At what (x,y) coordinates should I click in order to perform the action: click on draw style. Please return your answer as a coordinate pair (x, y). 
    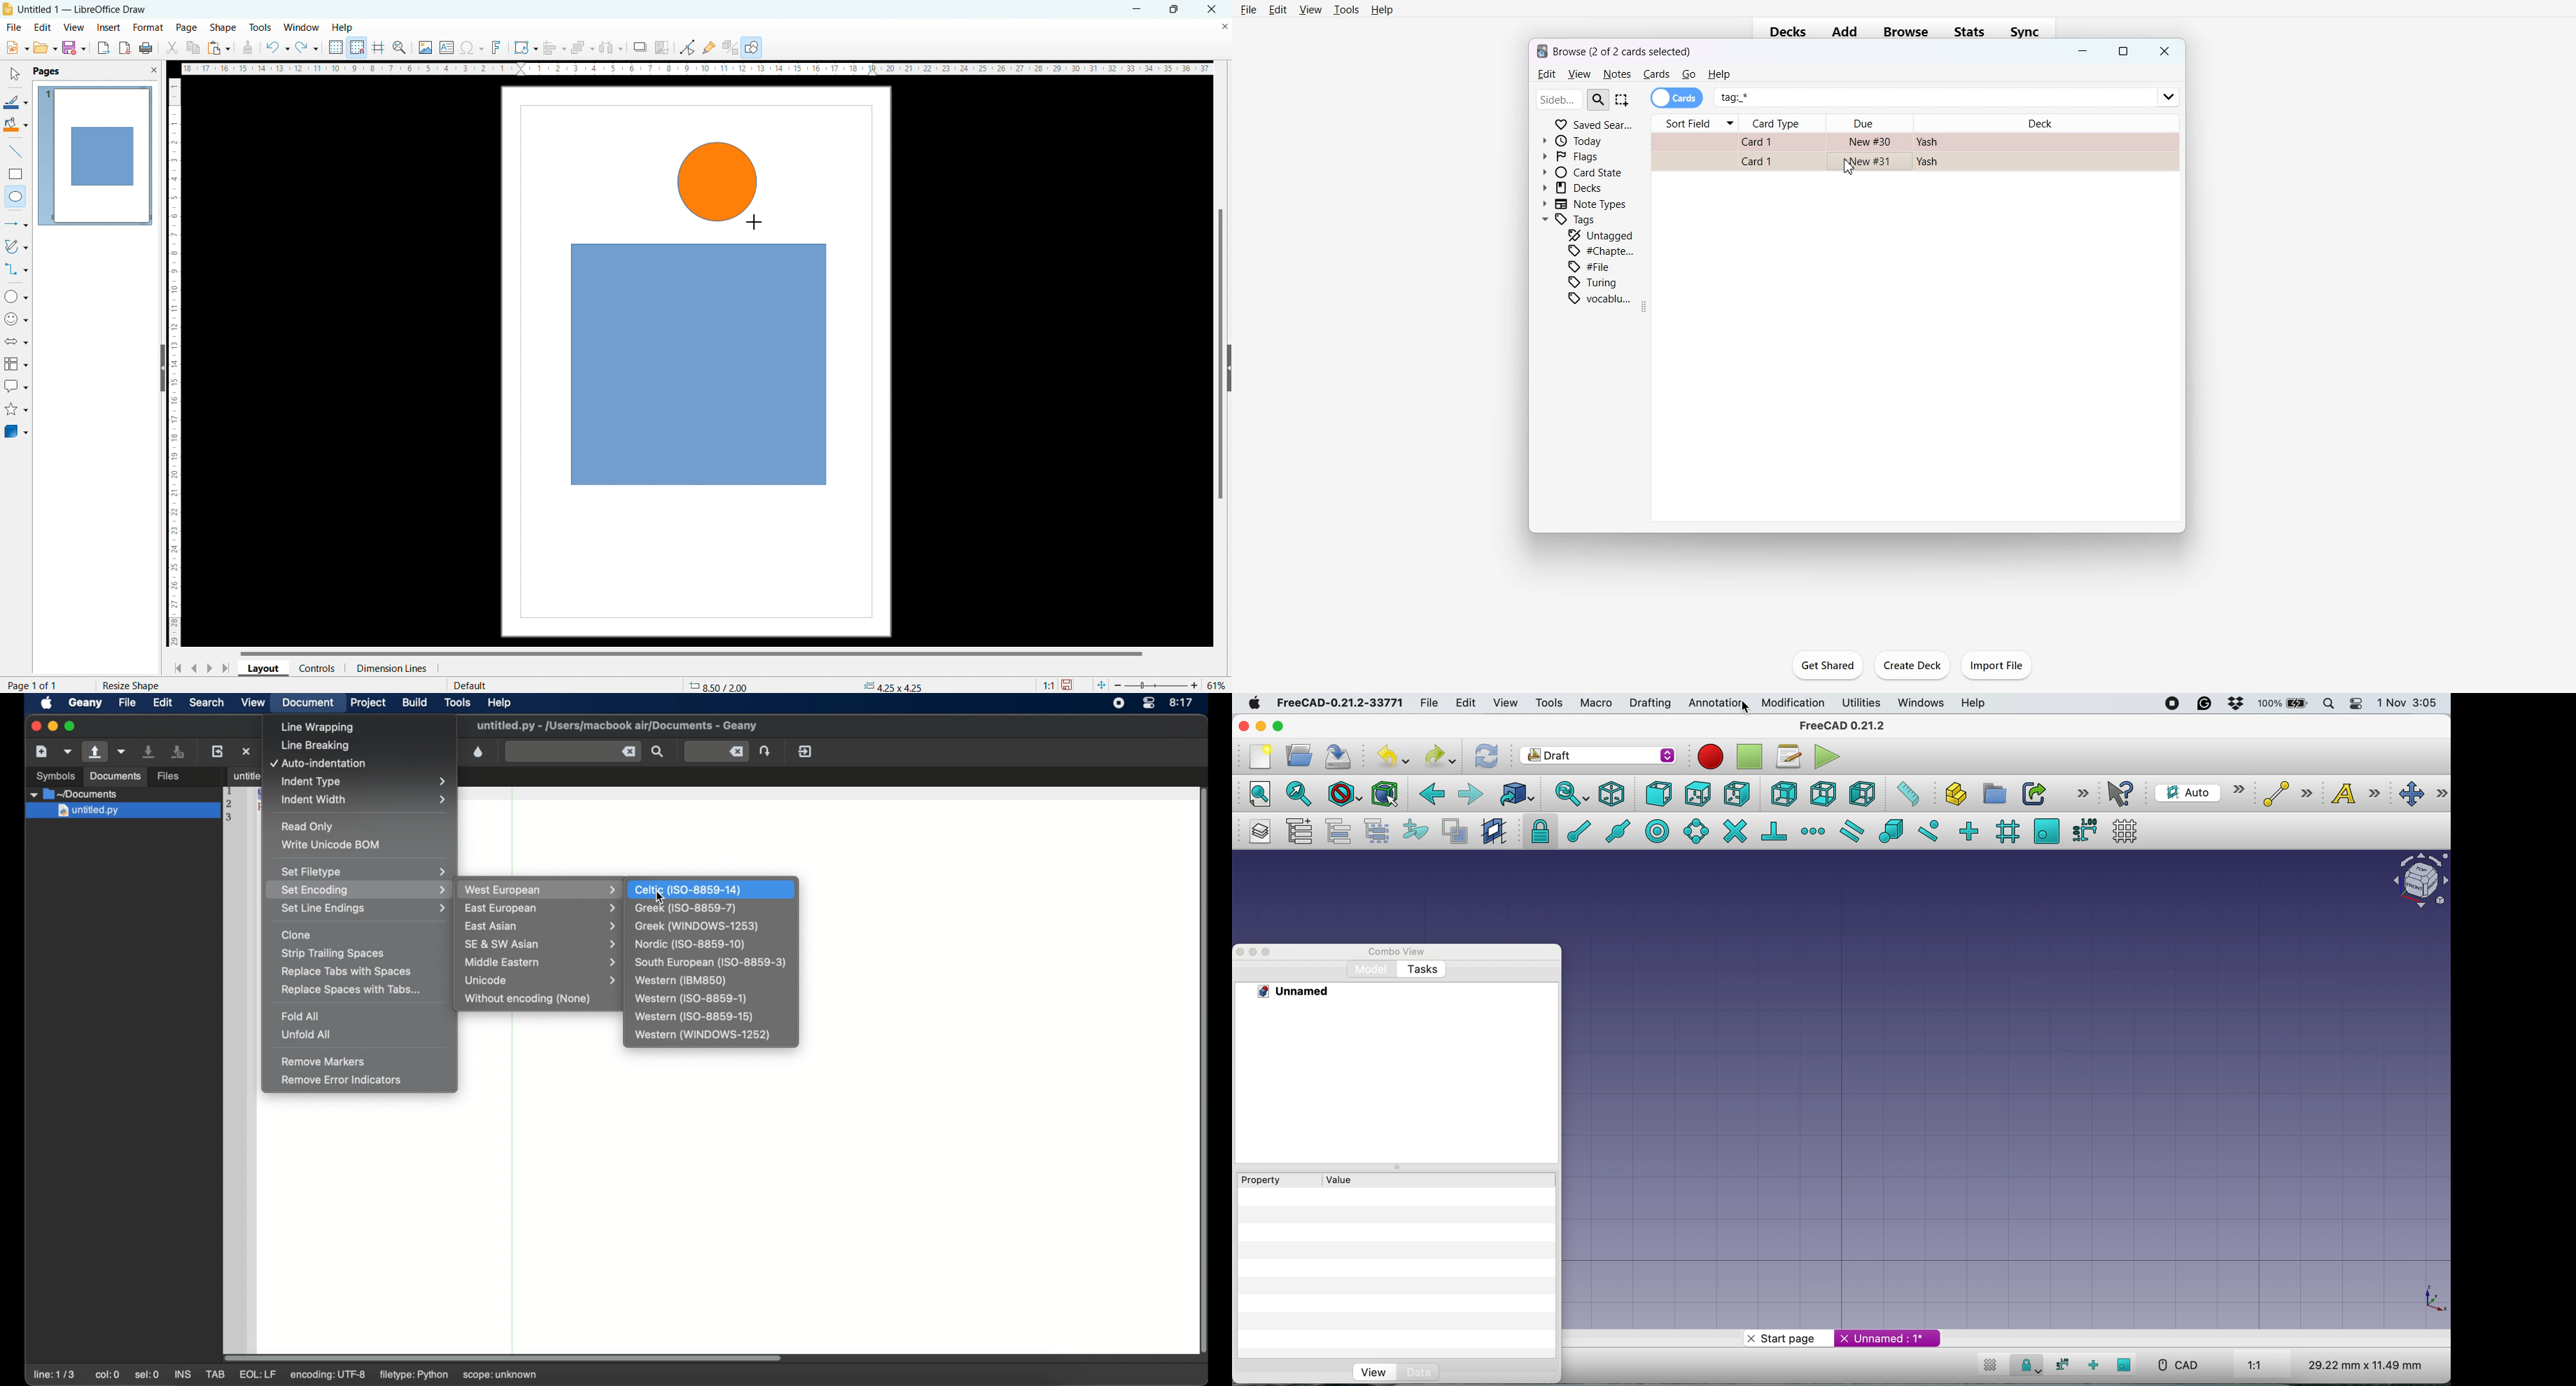
    Looking at the image, I should click on (1344, 795).